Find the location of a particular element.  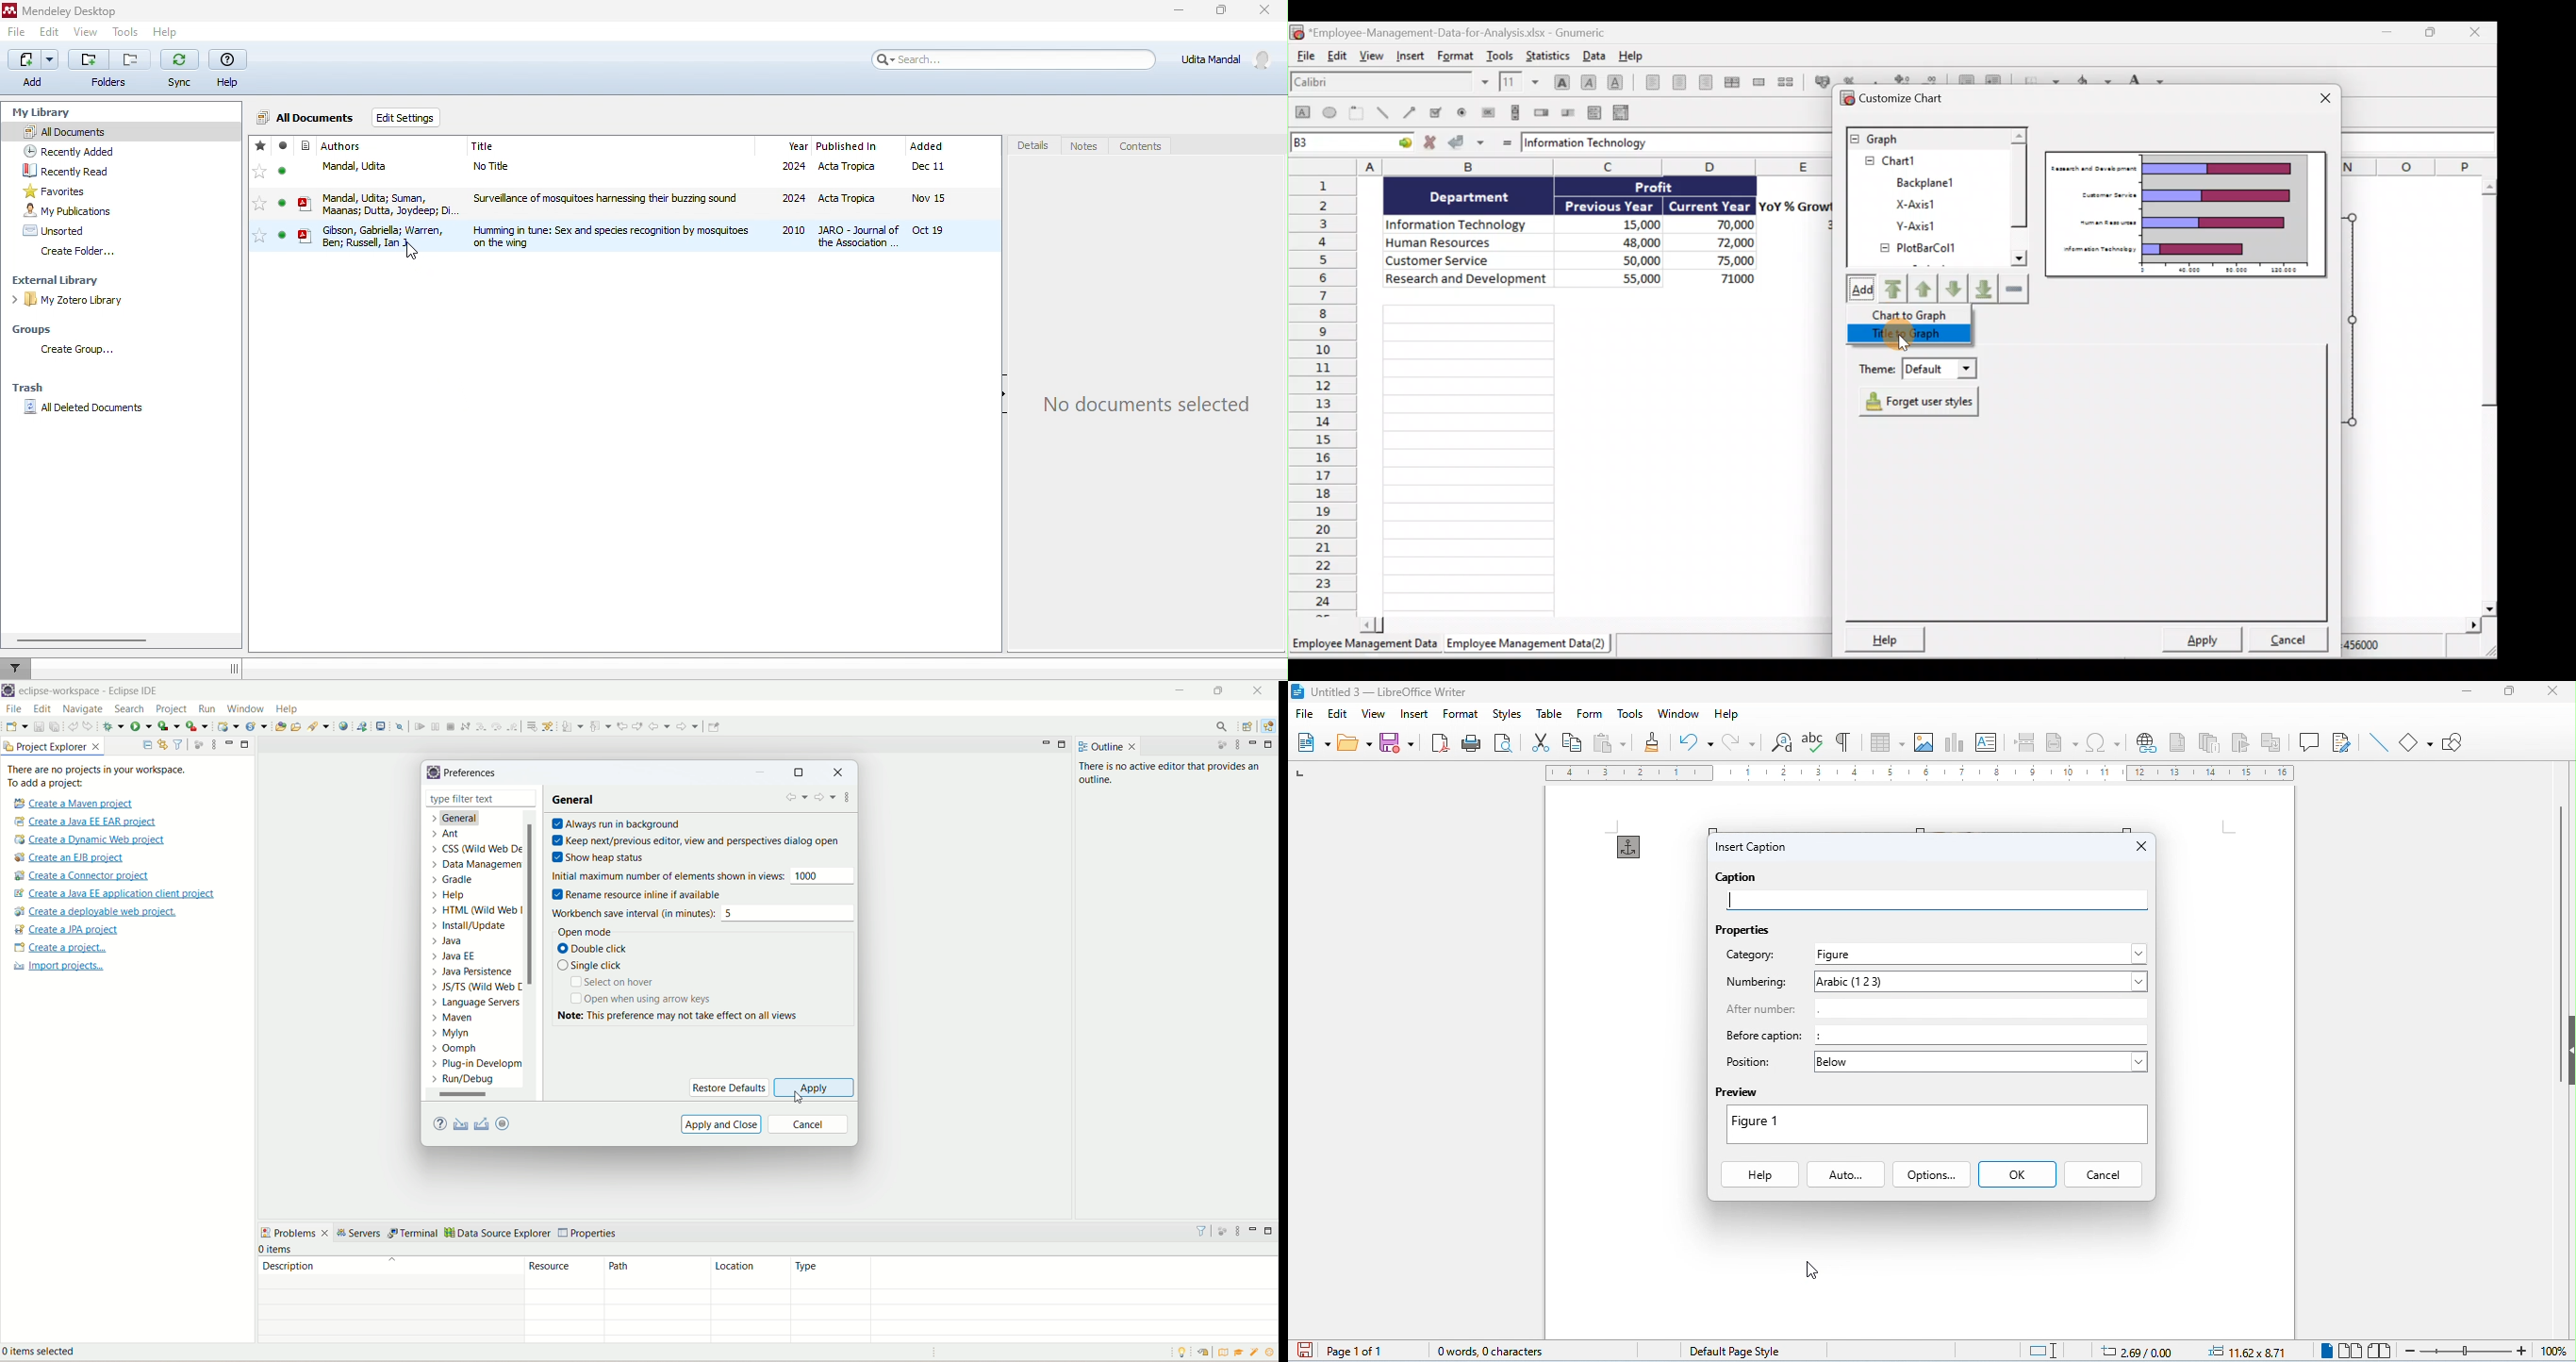

details is located at coordinates (1030, 145).